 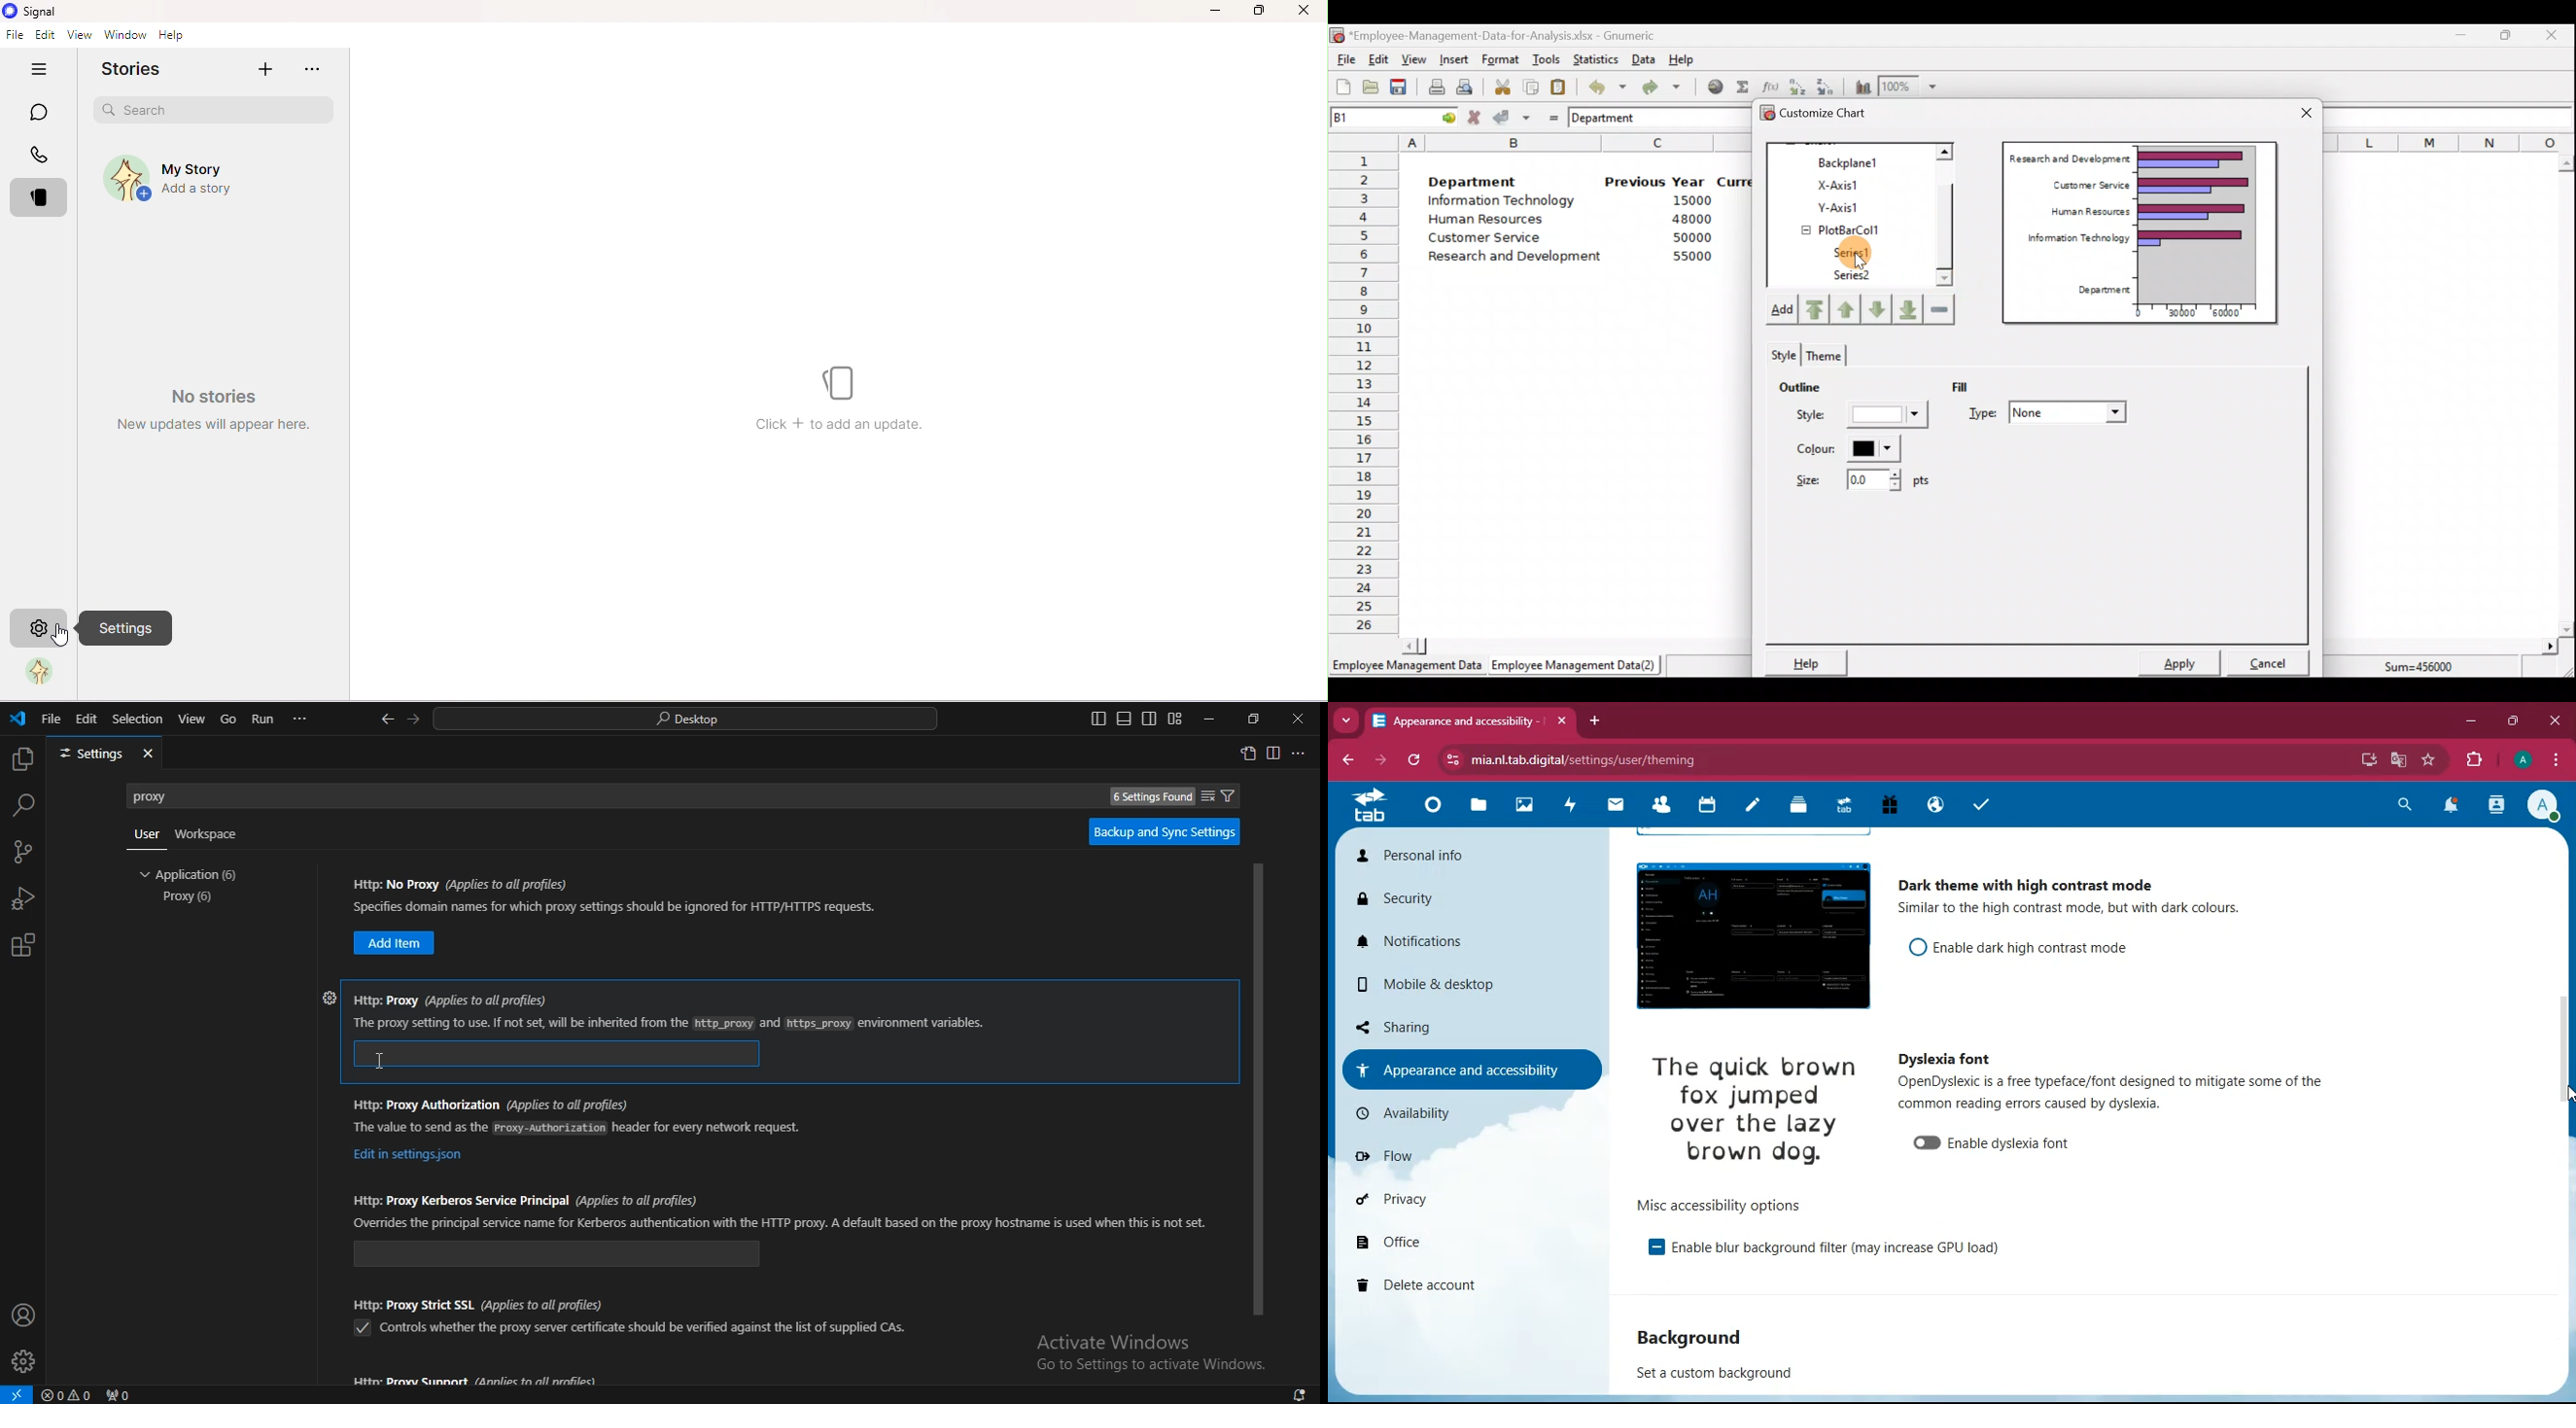 What do you see at coordinates (1453, 60) in the screenshot?
I see `Insert` at bounding box center [1453, 60].